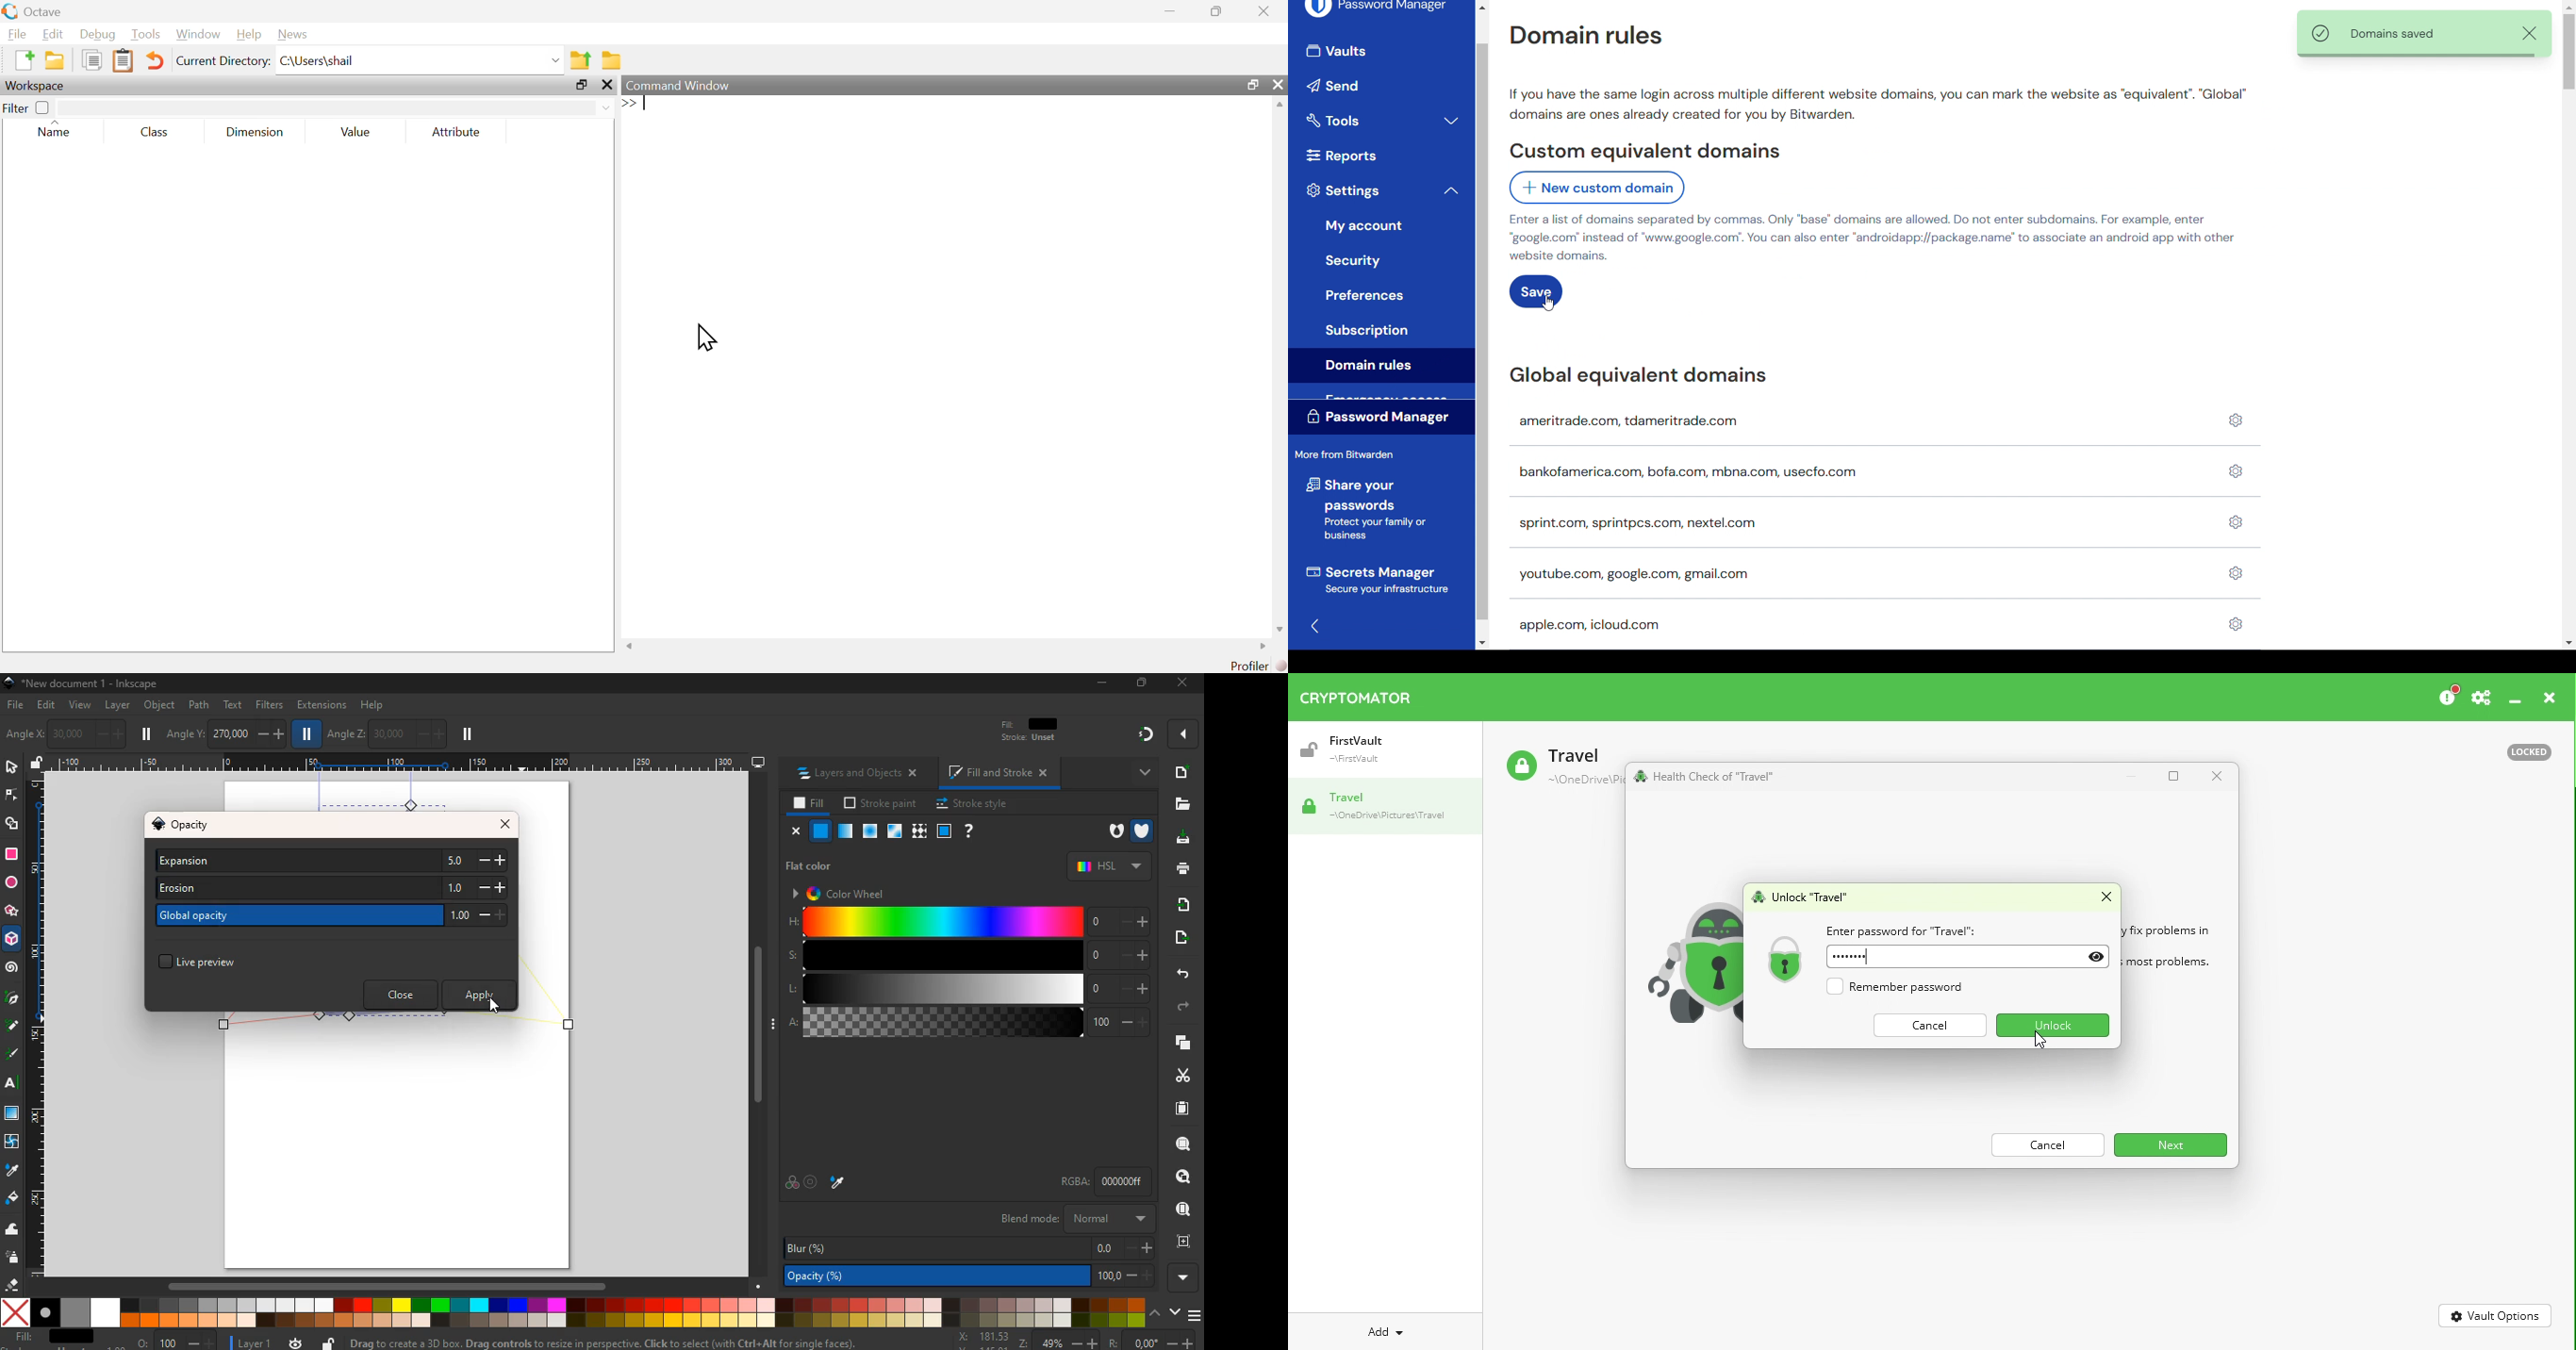 The image size is (2576, 1372). Describe the element at coordinates (1089, 1182) in the screenshot. I see `rgba` at that location.